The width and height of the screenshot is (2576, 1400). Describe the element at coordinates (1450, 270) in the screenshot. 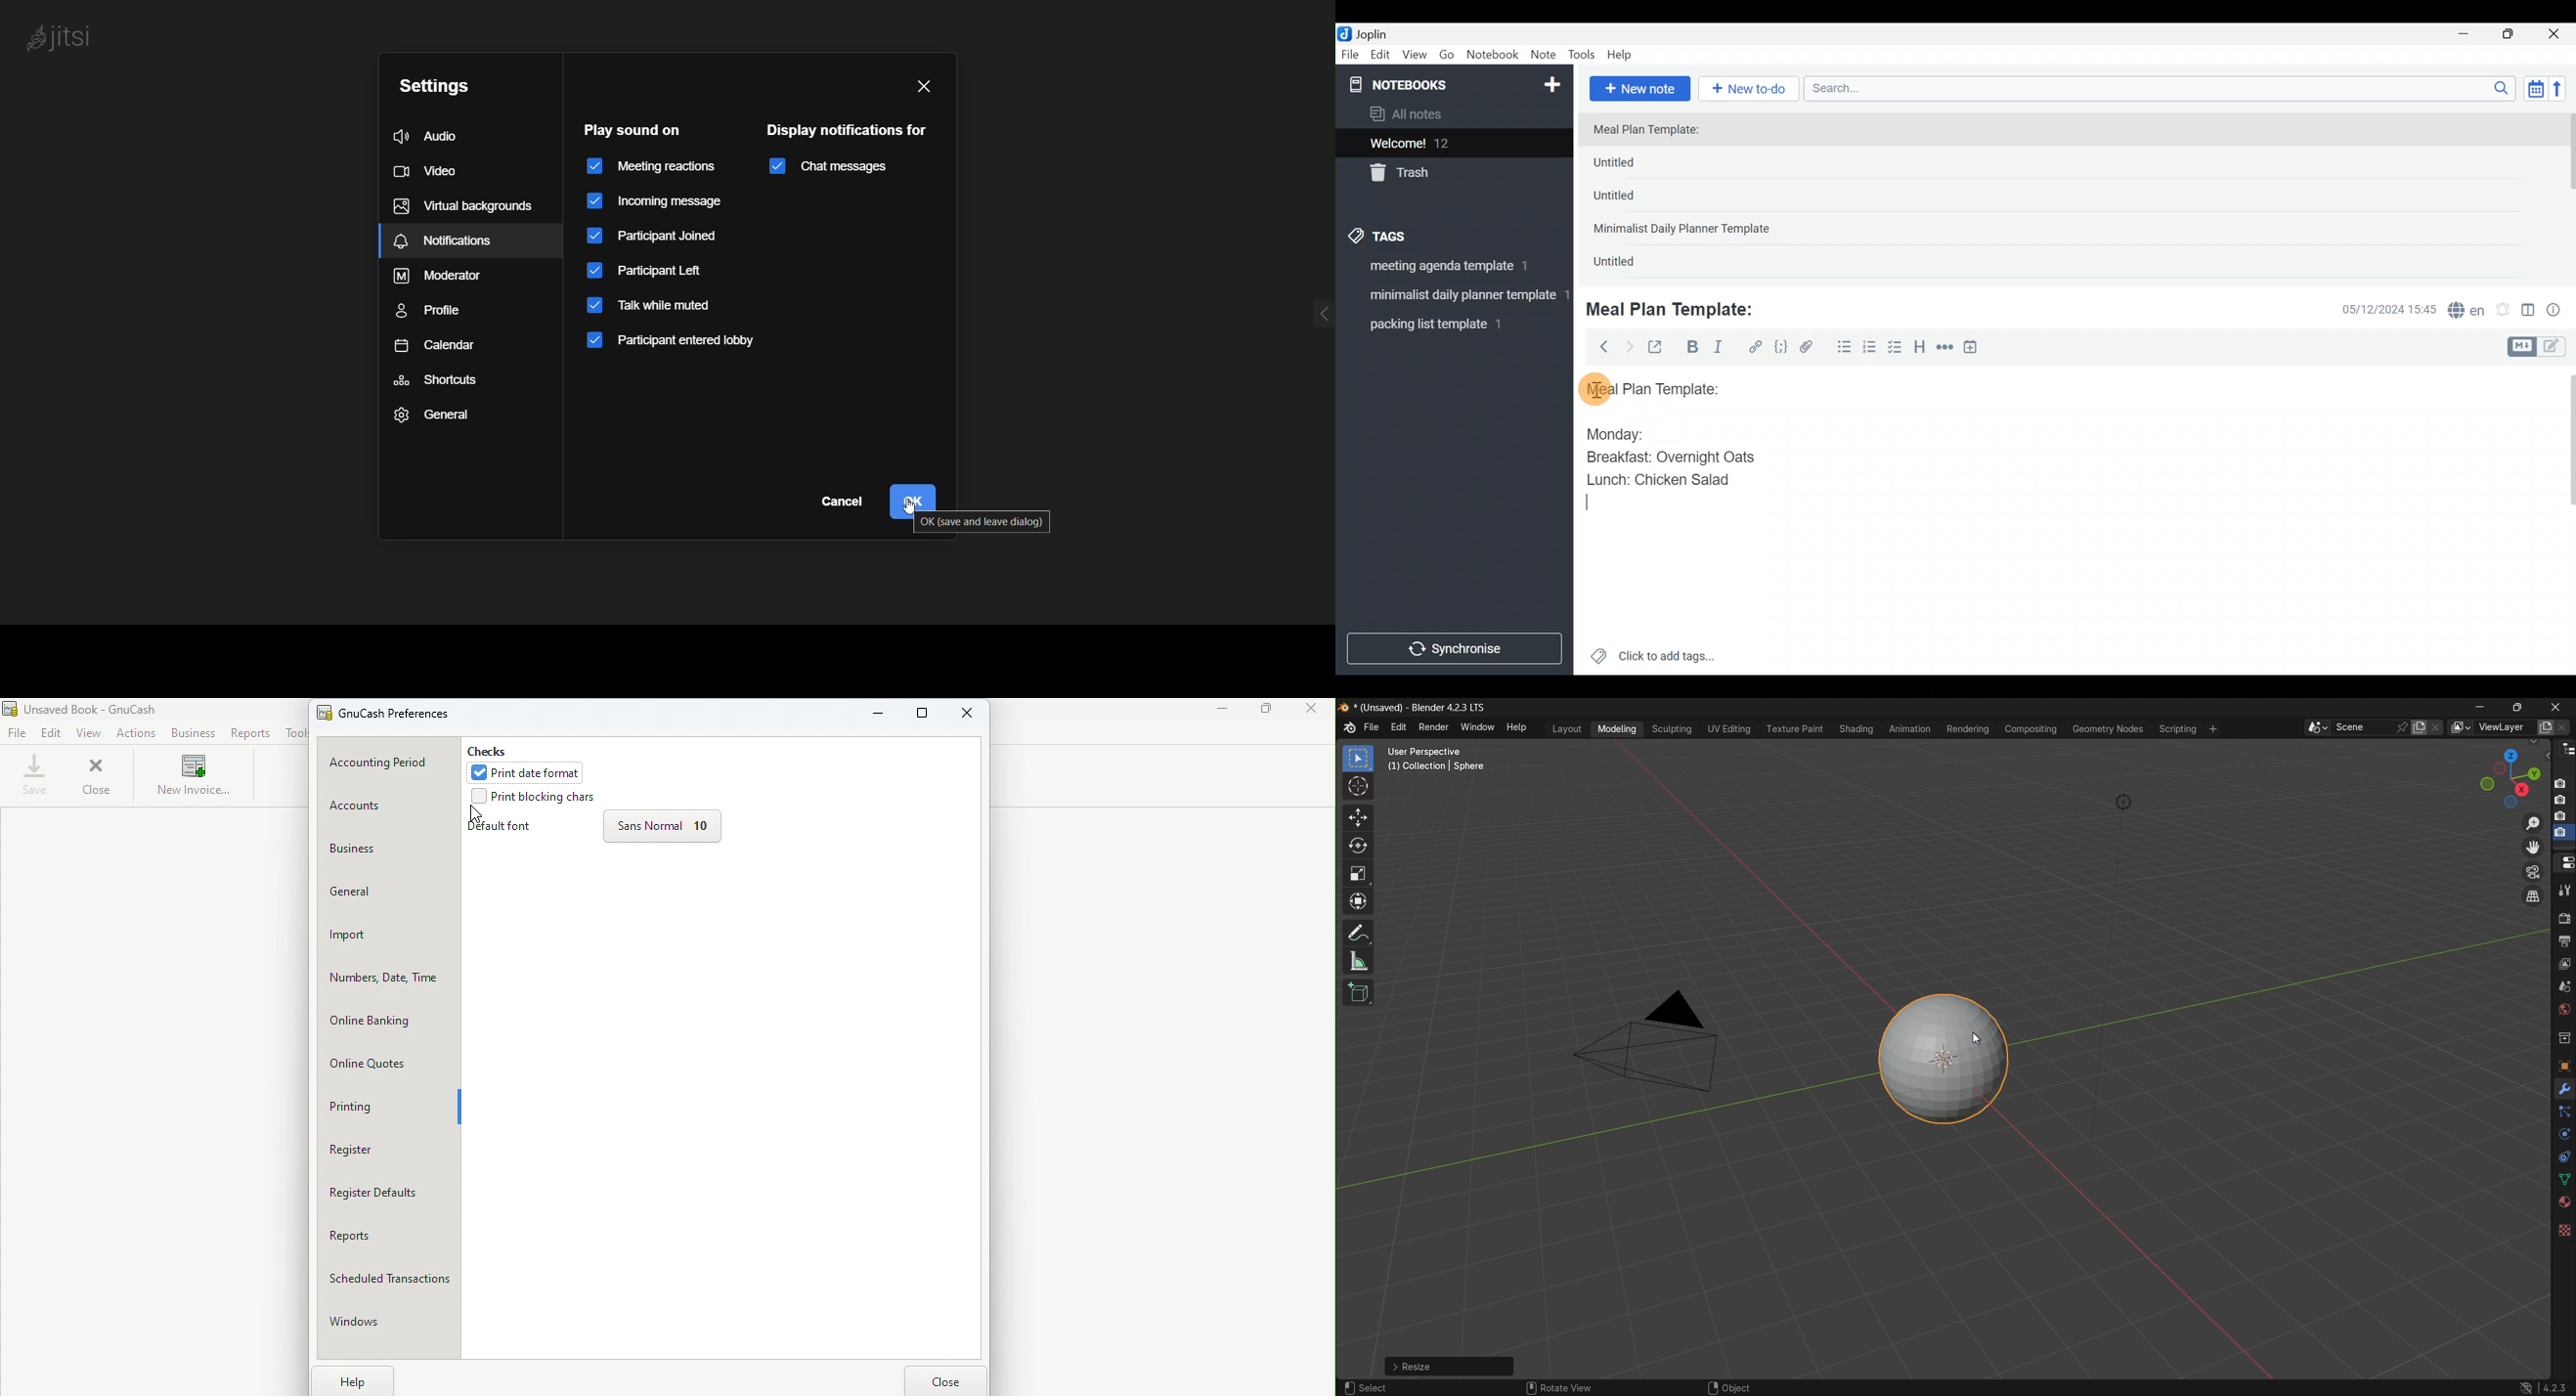

I see `Tag 1` at that location.